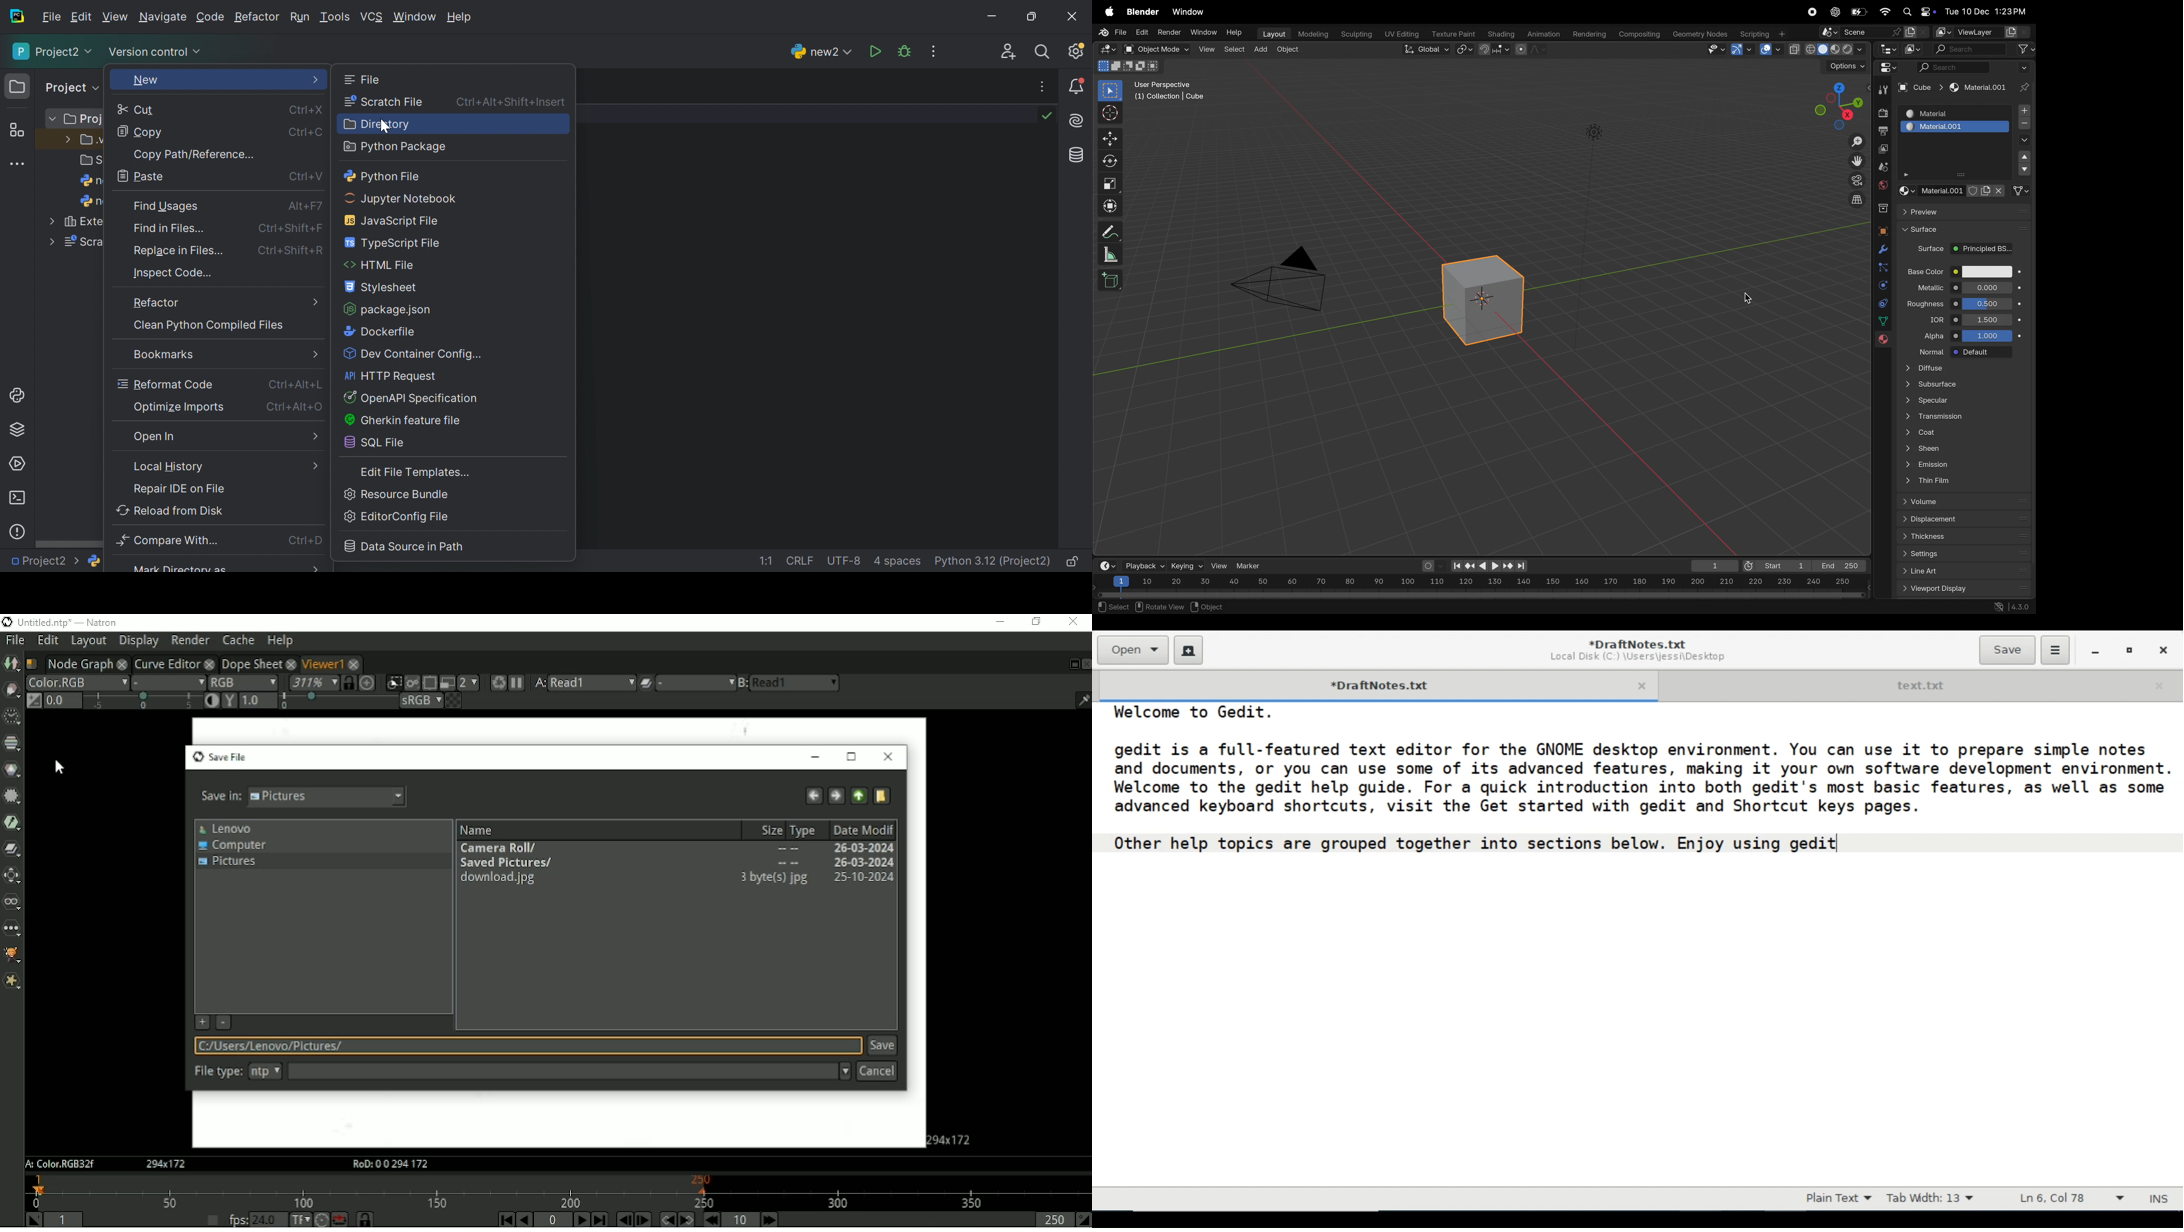  What do you see at coordinates (1252, 565) in the screenshot?
I see `marker` at bounding box center [1252, 565].